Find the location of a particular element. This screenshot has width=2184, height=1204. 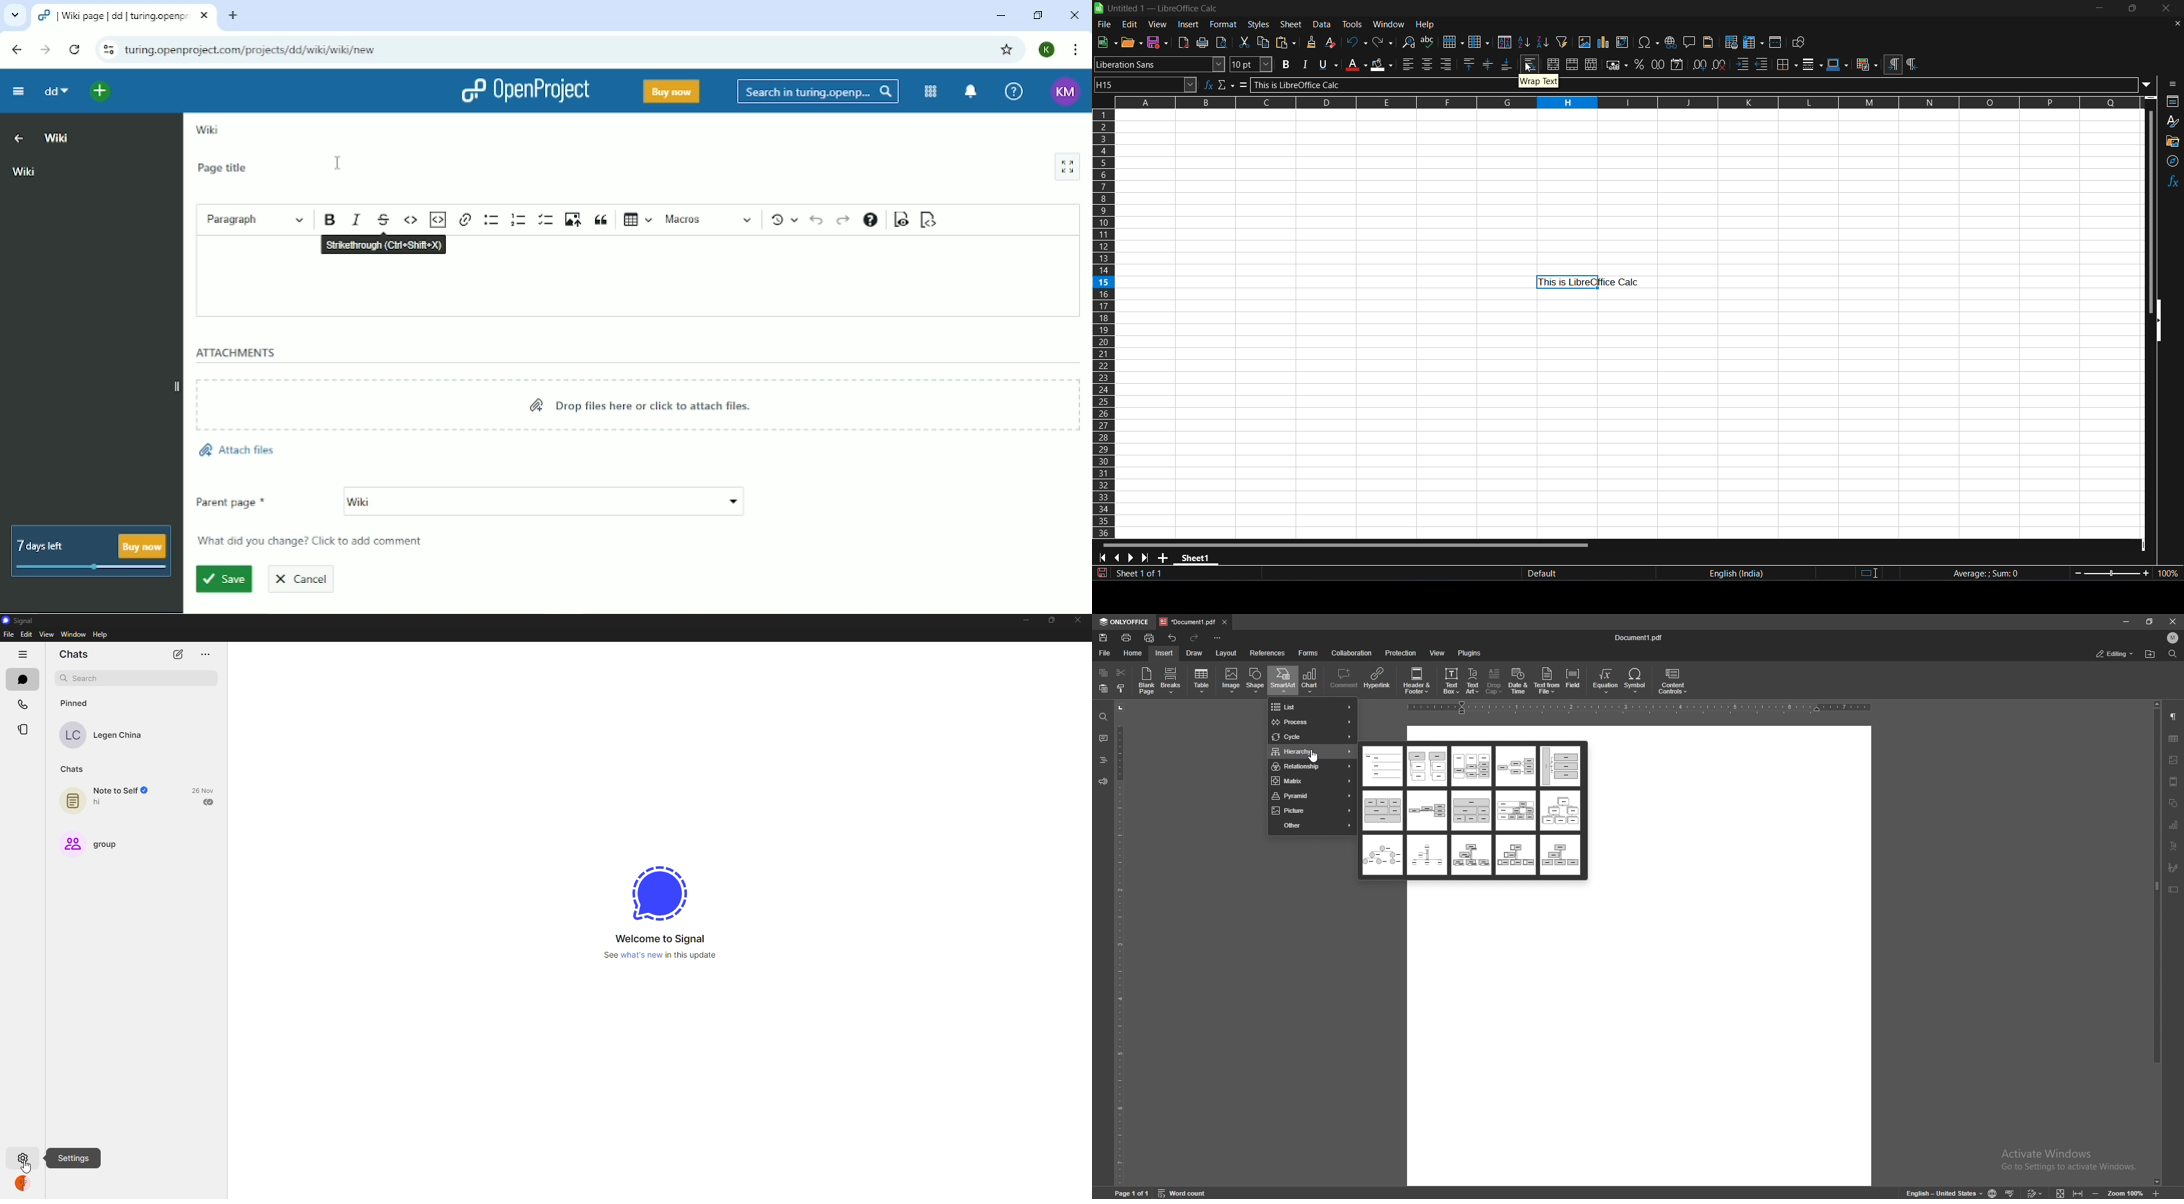

align left is located at coordinates (1409, 64).